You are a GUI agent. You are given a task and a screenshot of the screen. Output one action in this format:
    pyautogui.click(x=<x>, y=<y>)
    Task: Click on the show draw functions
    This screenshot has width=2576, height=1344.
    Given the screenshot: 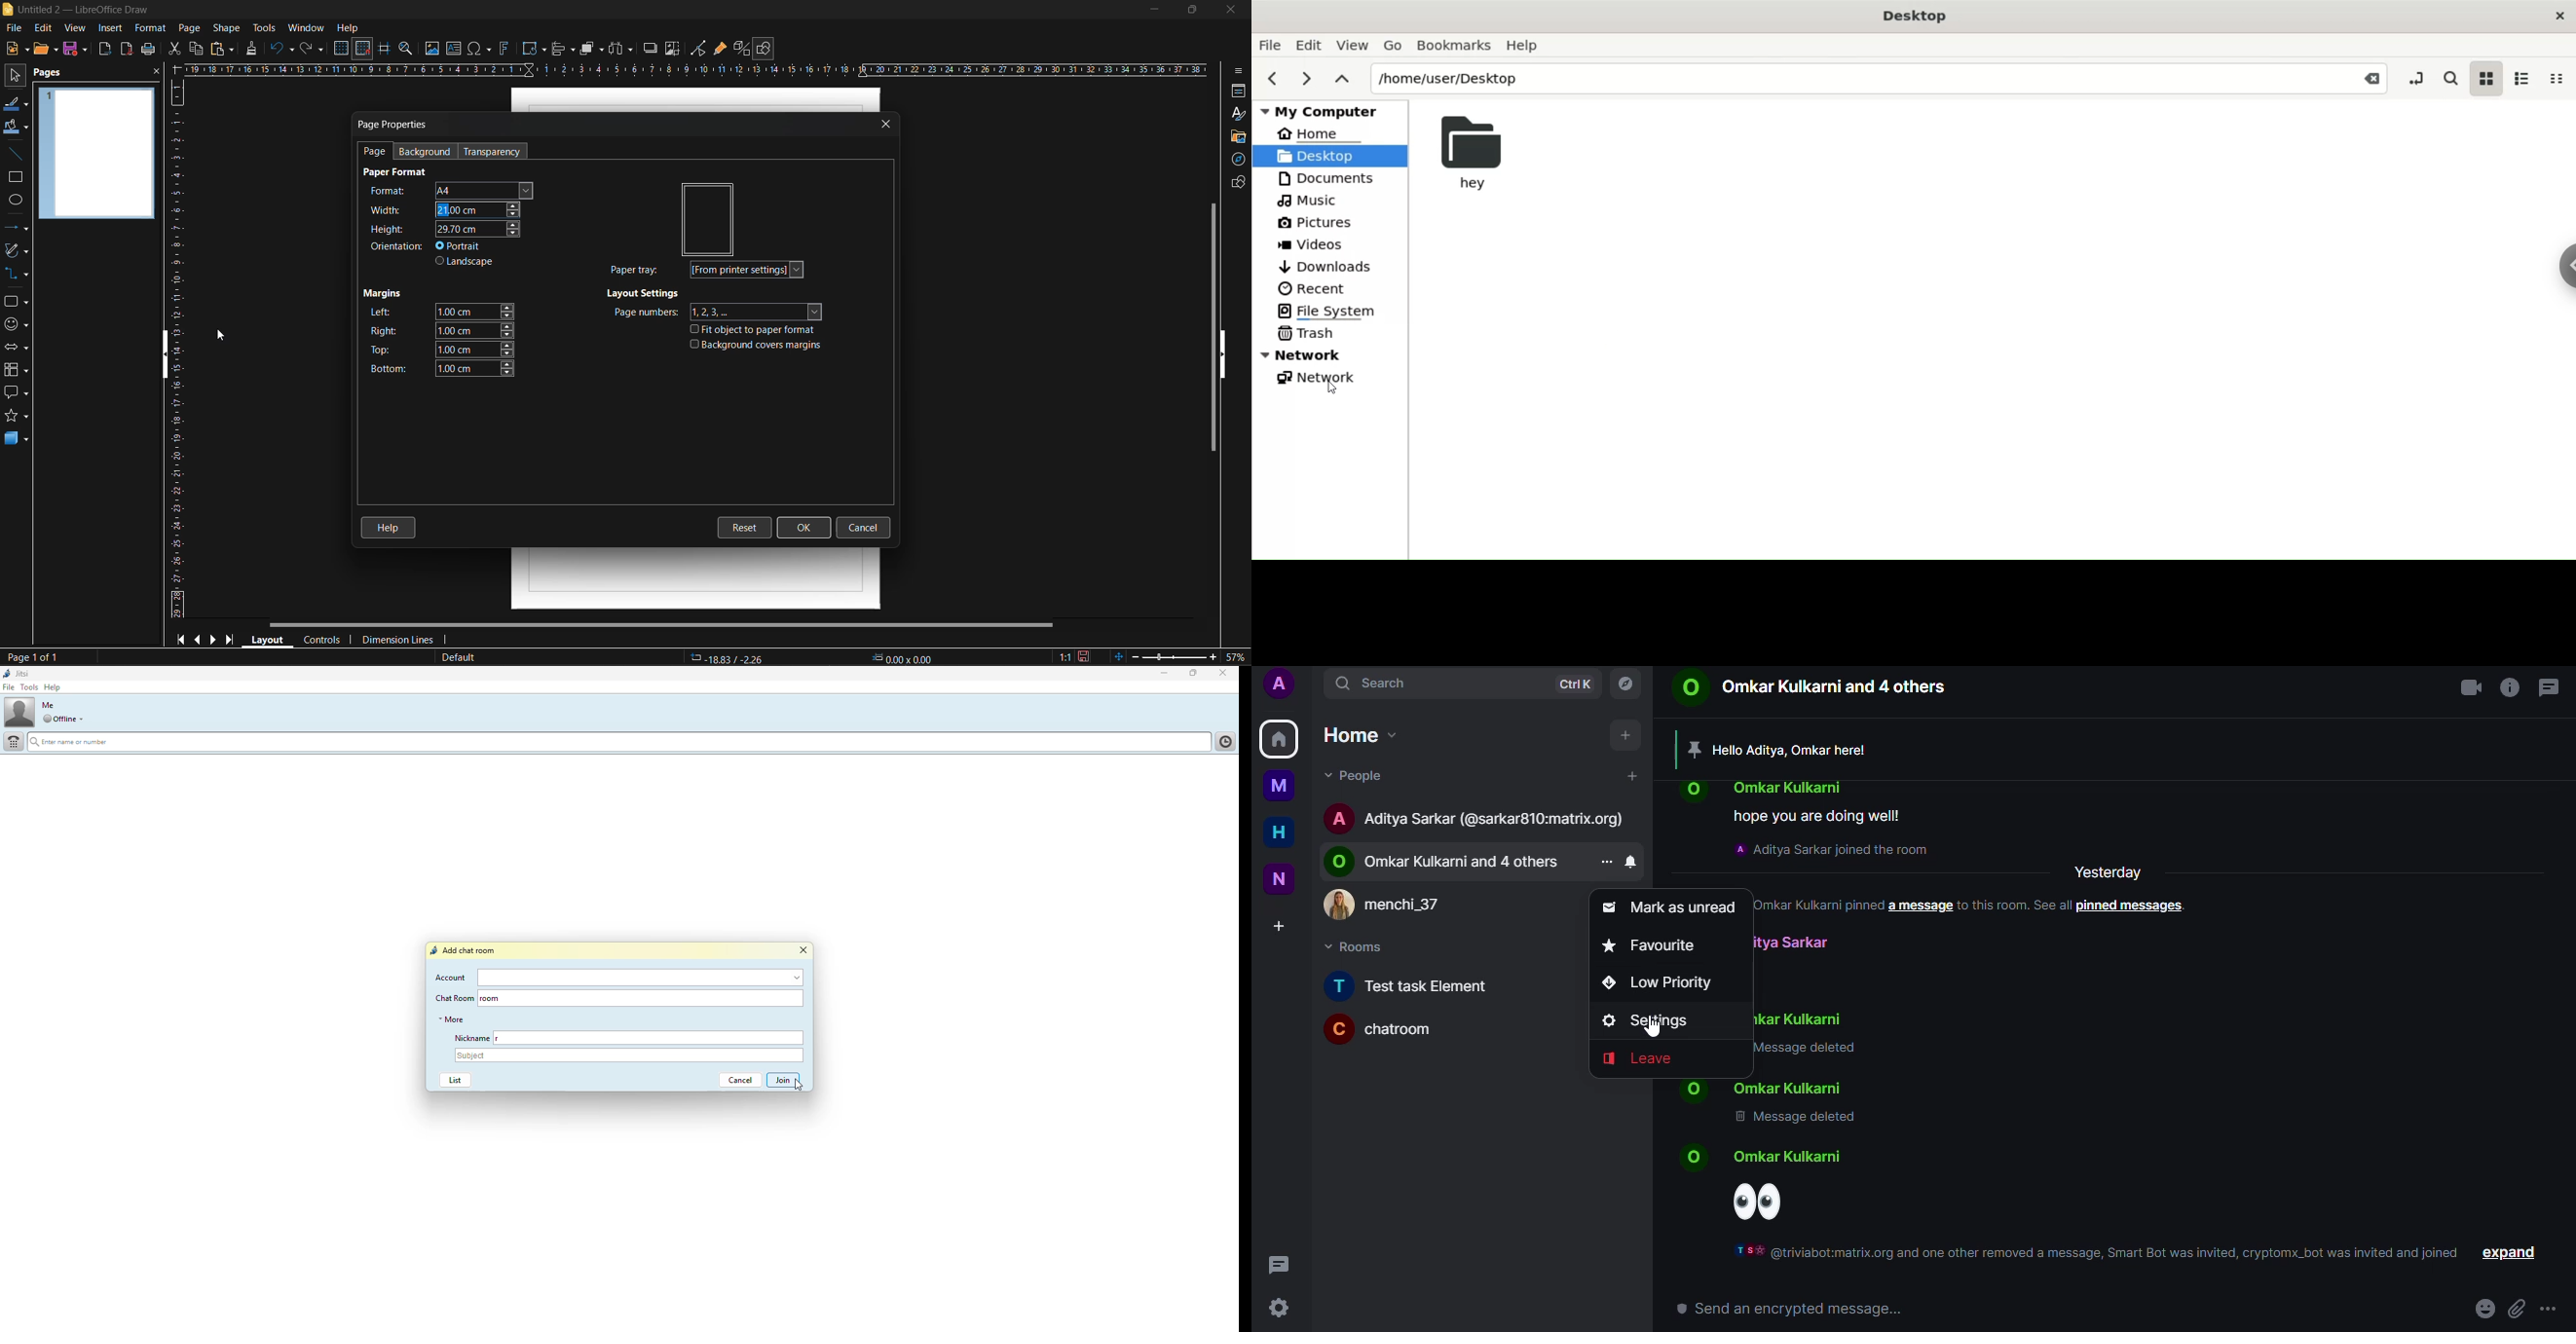 What is the action you would take?
    pyautogui.click(x=769, y=48)
    